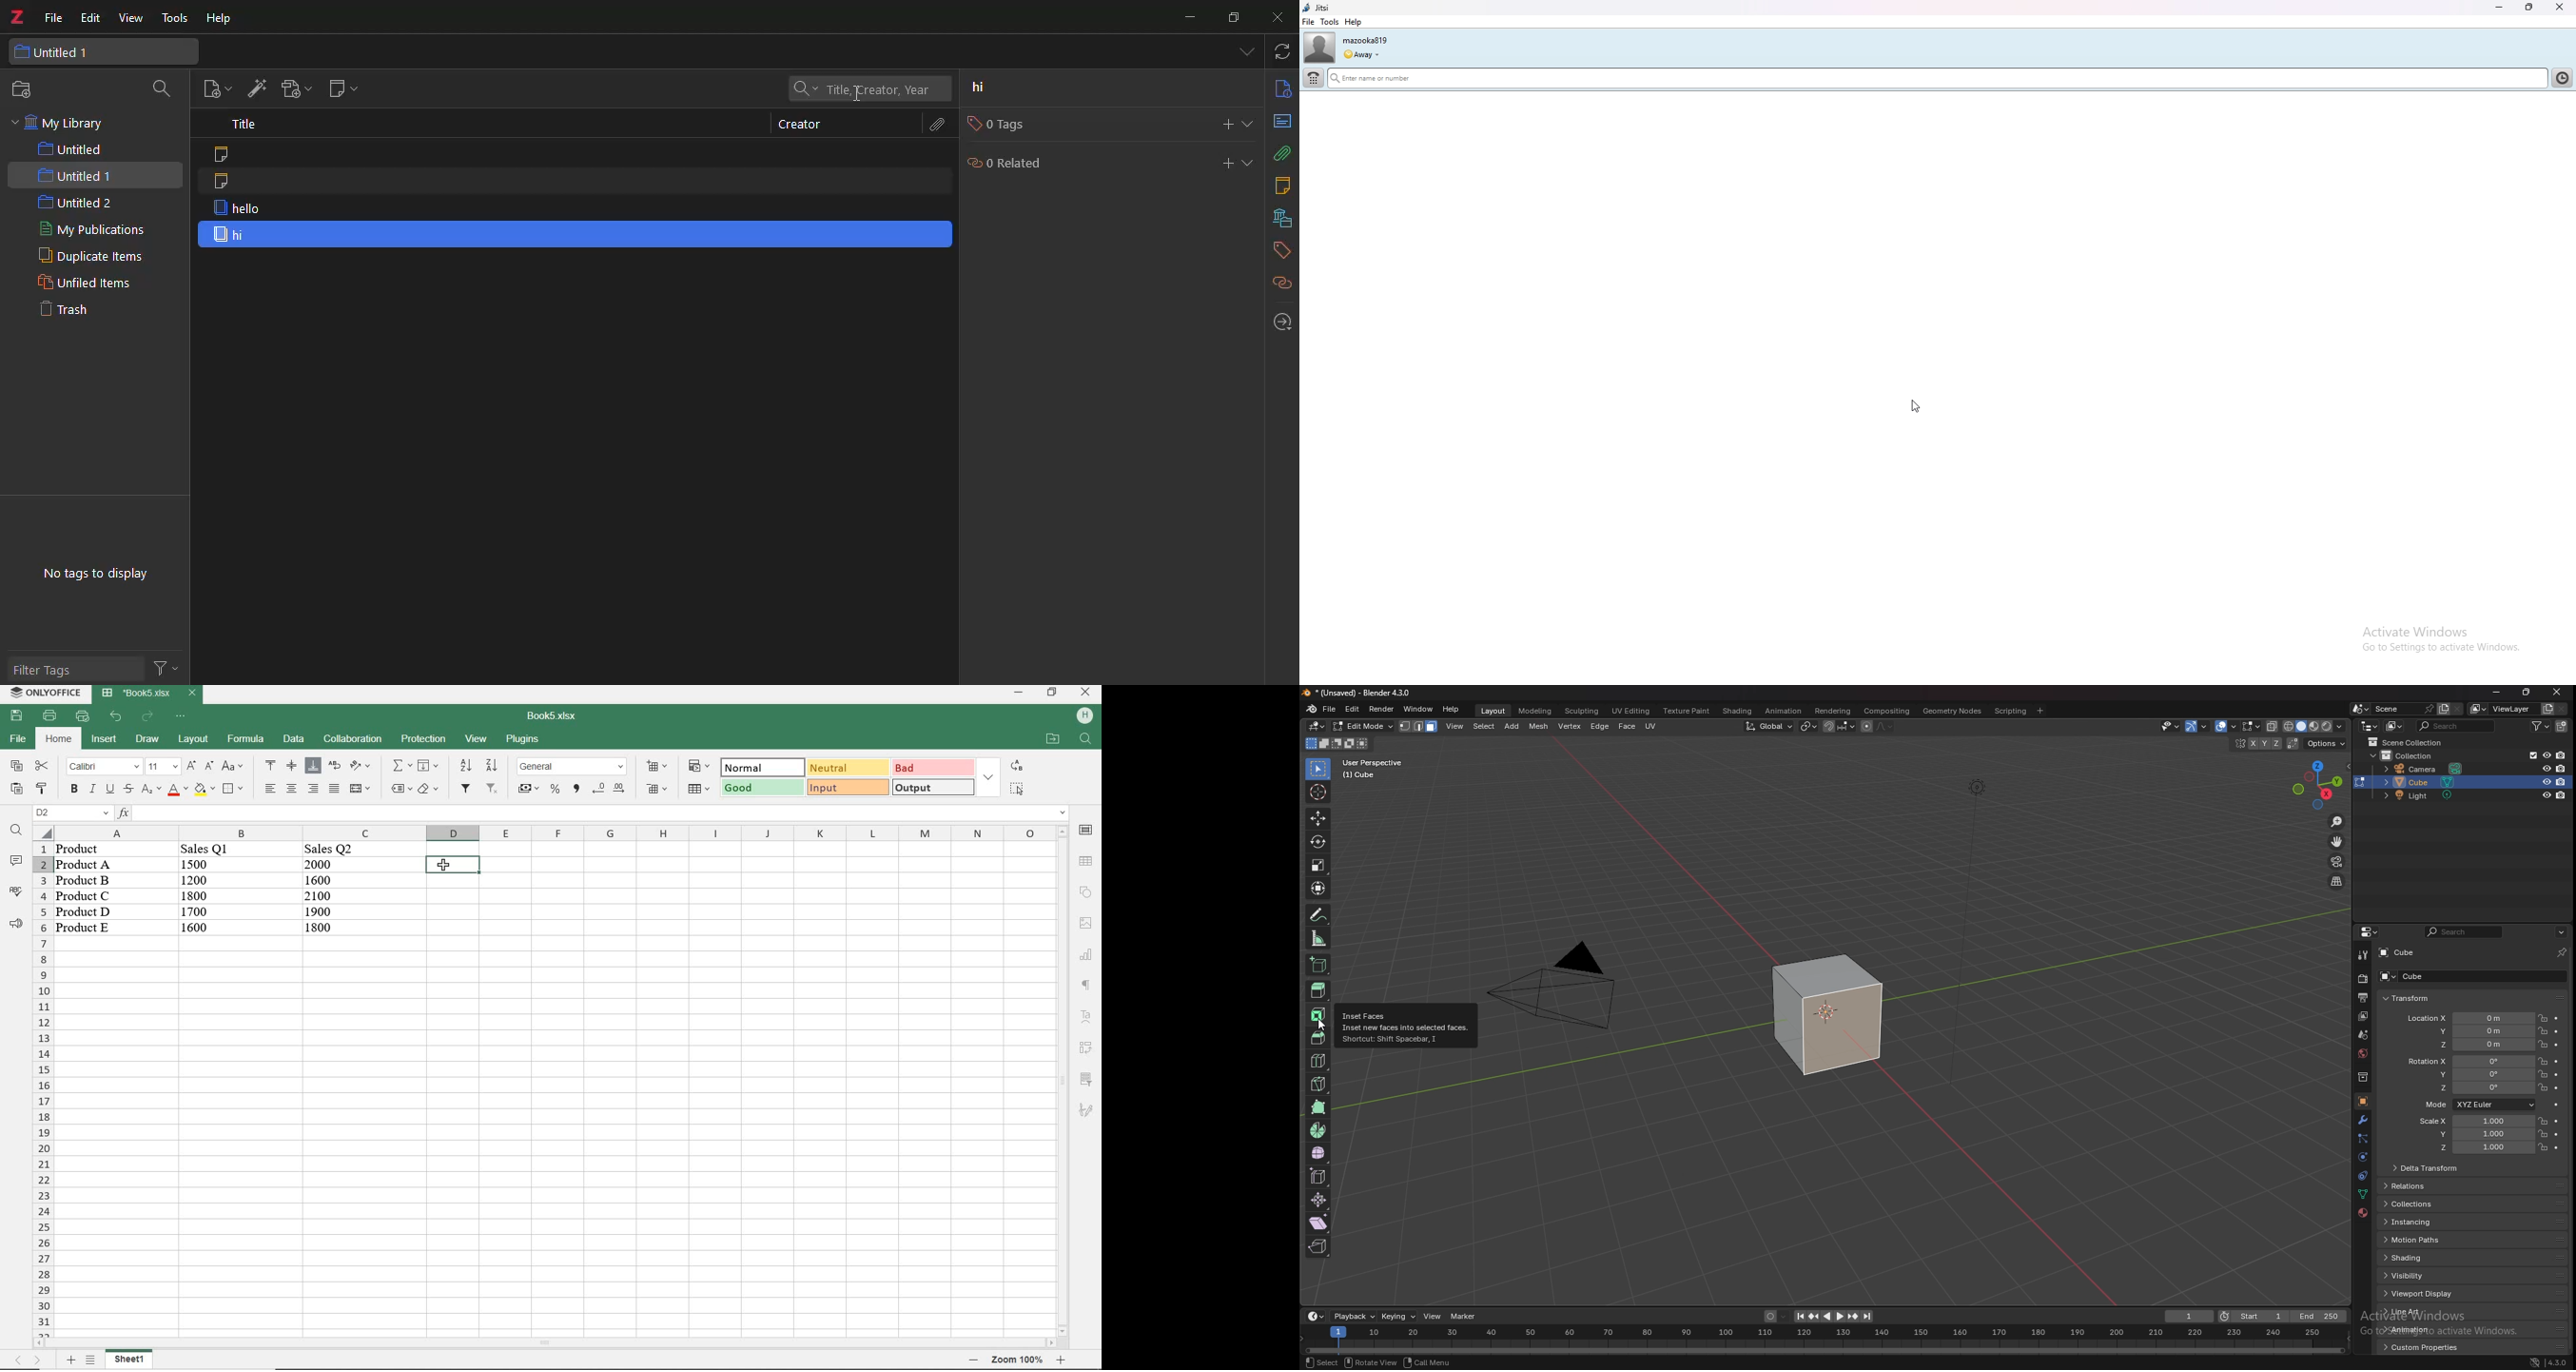 This screenshot has height=1372, width=2576. What do you see at coordinates (2542, 1134) in the screenshot?
I see `lock` at bounding box center [2542, 1134].